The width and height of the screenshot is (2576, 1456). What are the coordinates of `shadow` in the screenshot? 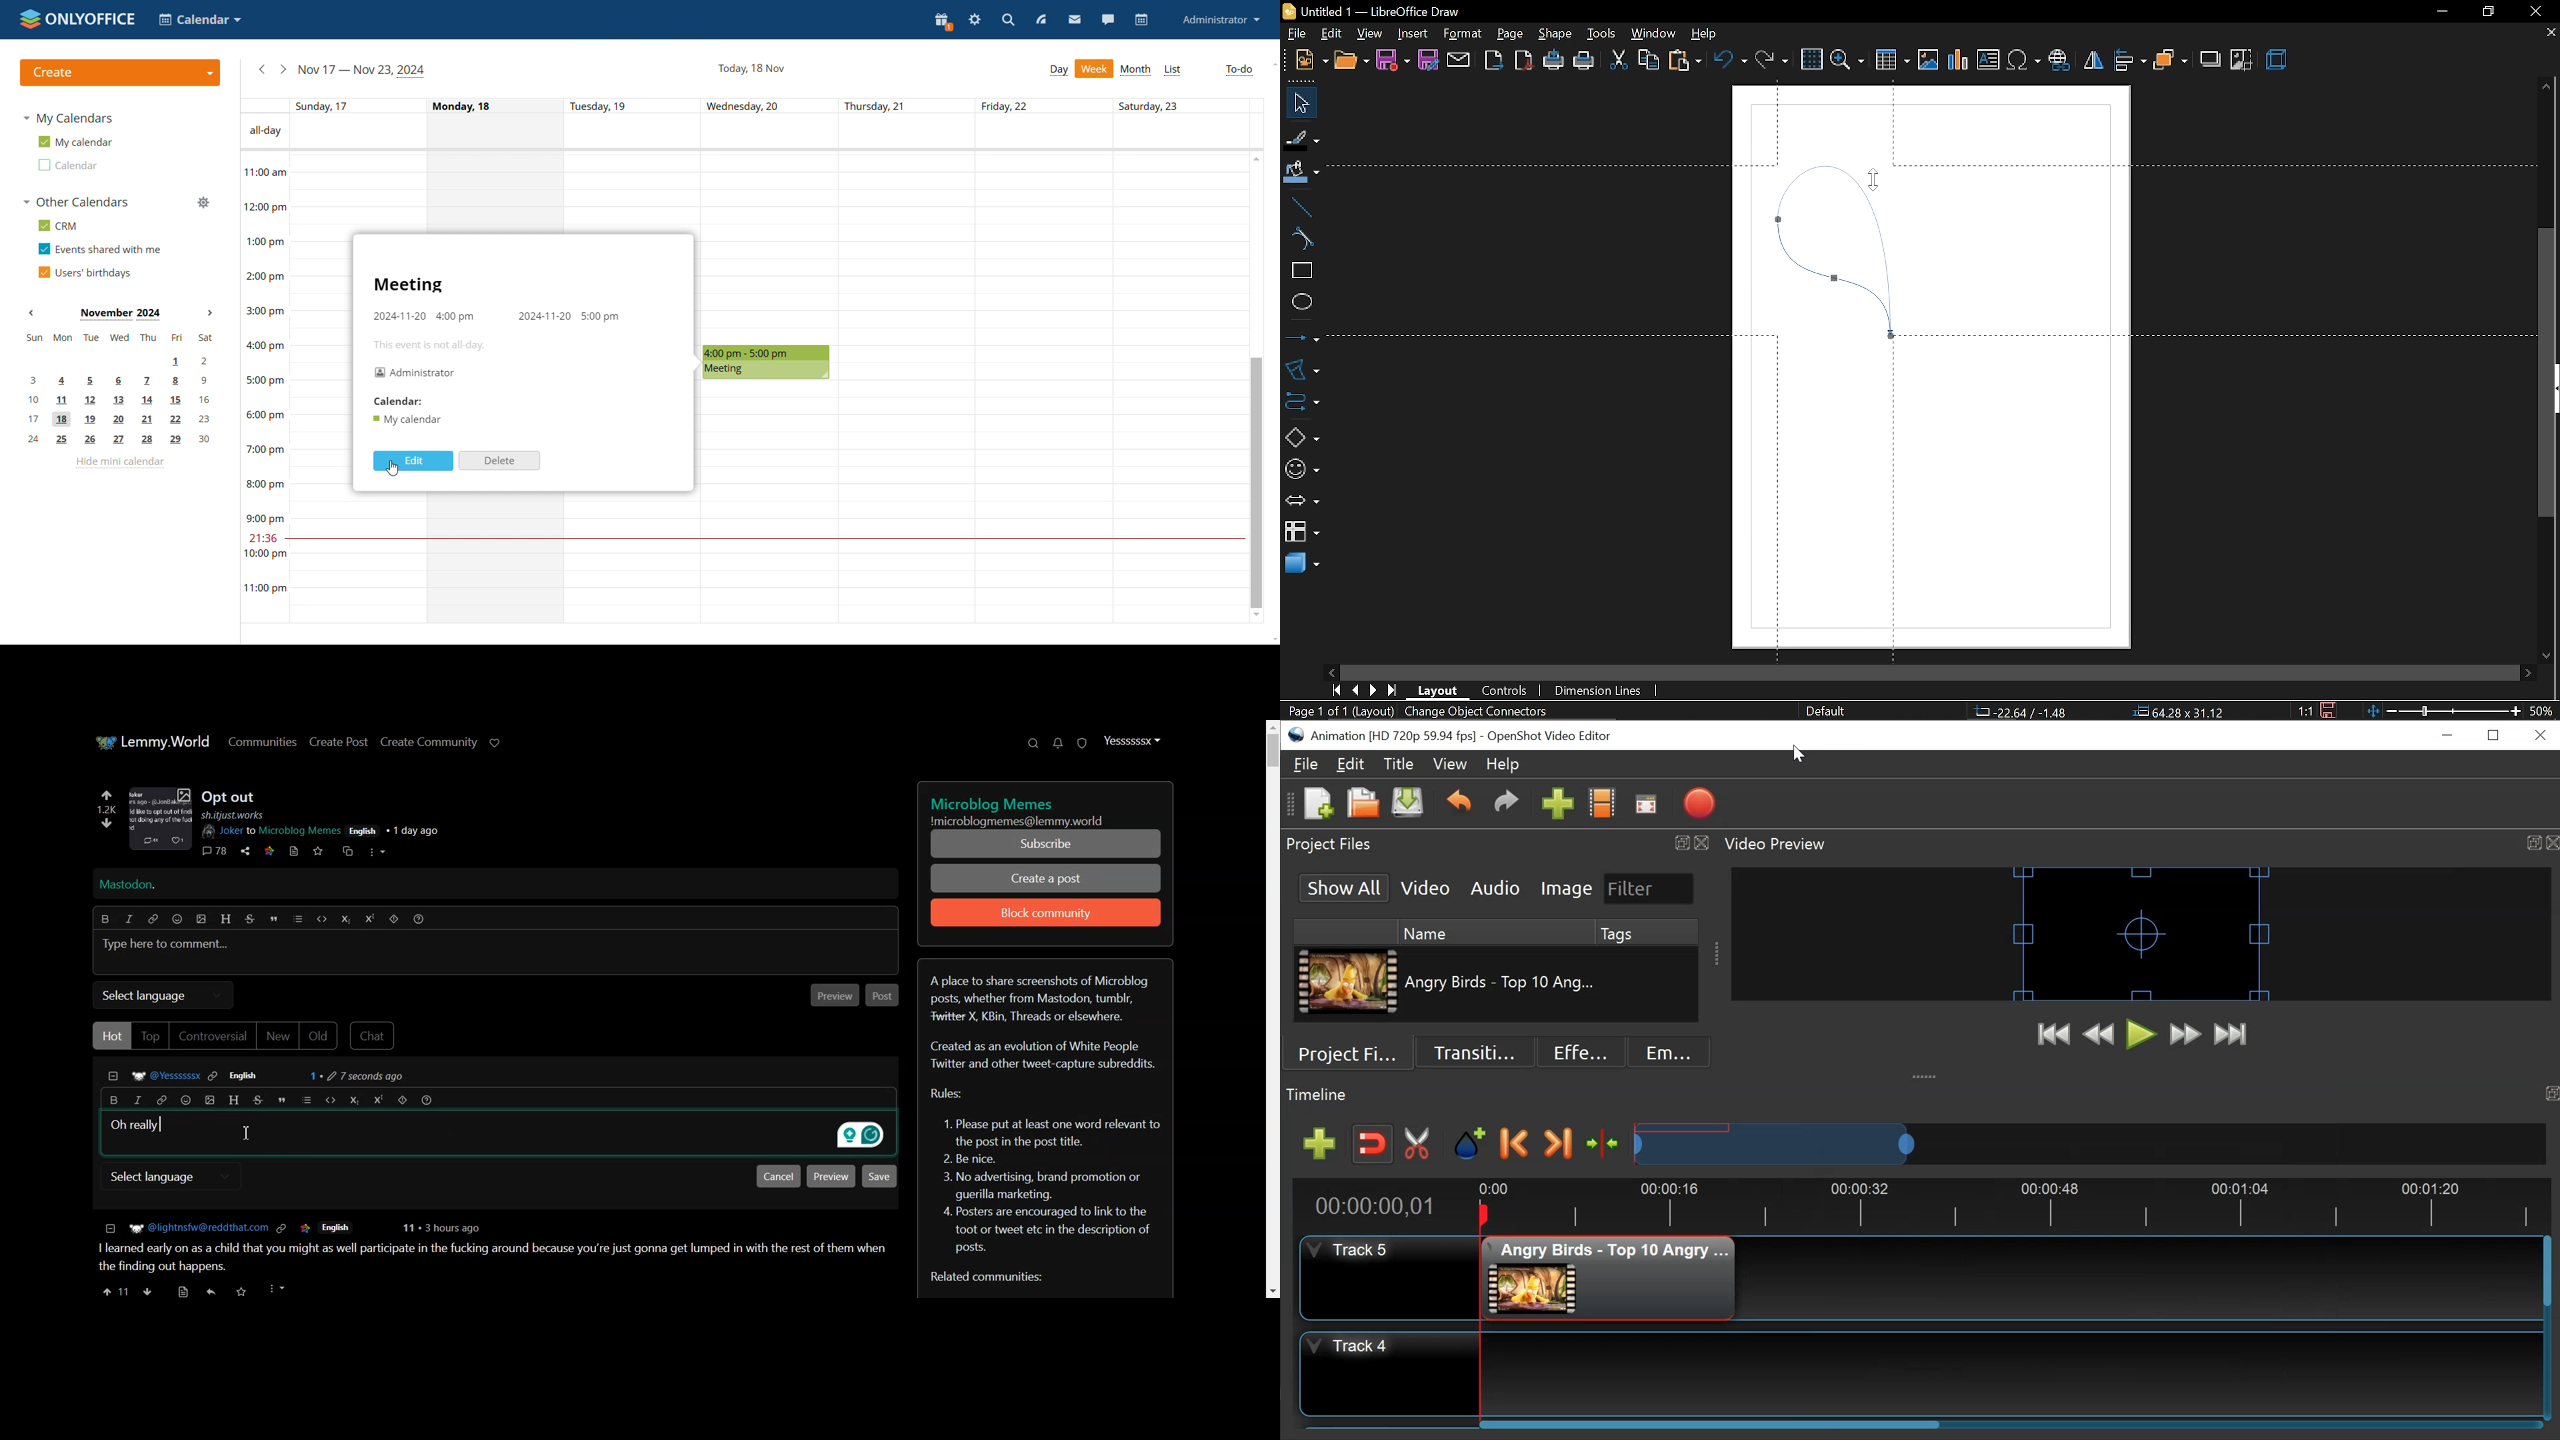 It's located at (2209, 59).